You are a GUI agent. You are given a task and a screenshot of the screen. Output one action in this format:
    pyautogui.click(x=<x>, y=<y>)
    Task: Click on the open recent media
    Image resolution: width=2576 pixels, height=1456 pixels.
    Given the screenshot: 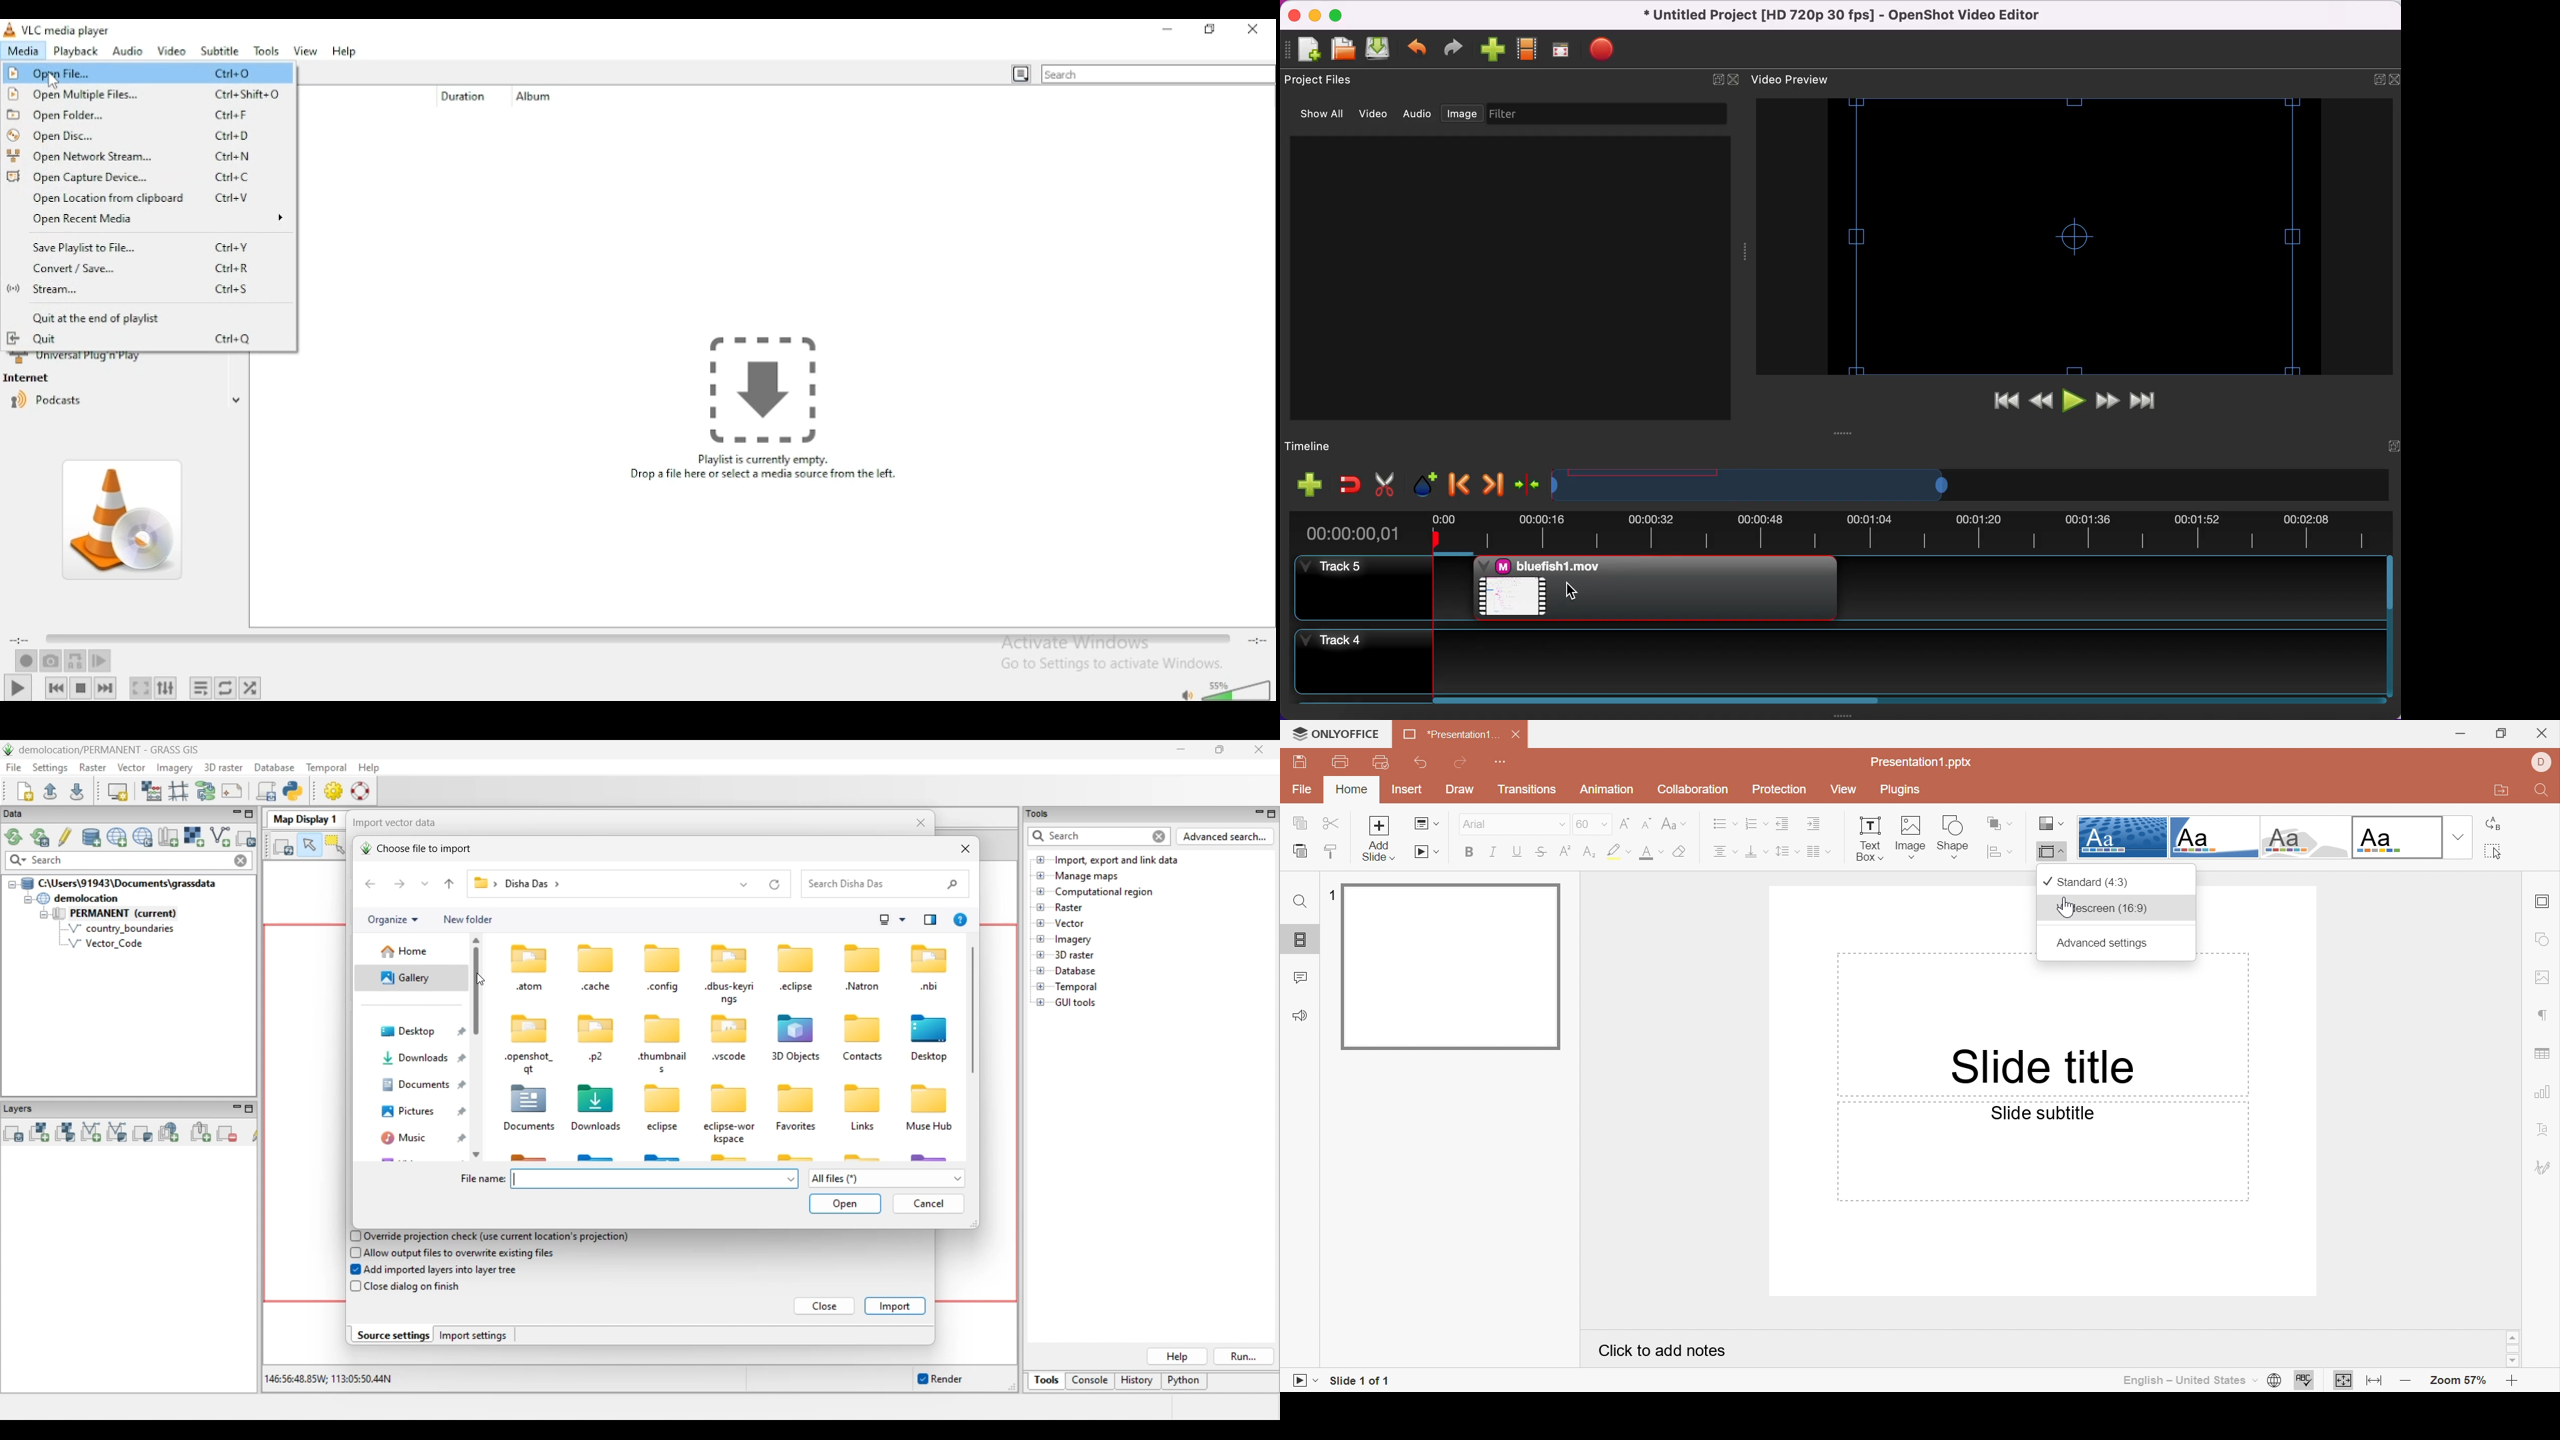 What is the action you would take?
    pyautogui.click(x=149, y=219)
    